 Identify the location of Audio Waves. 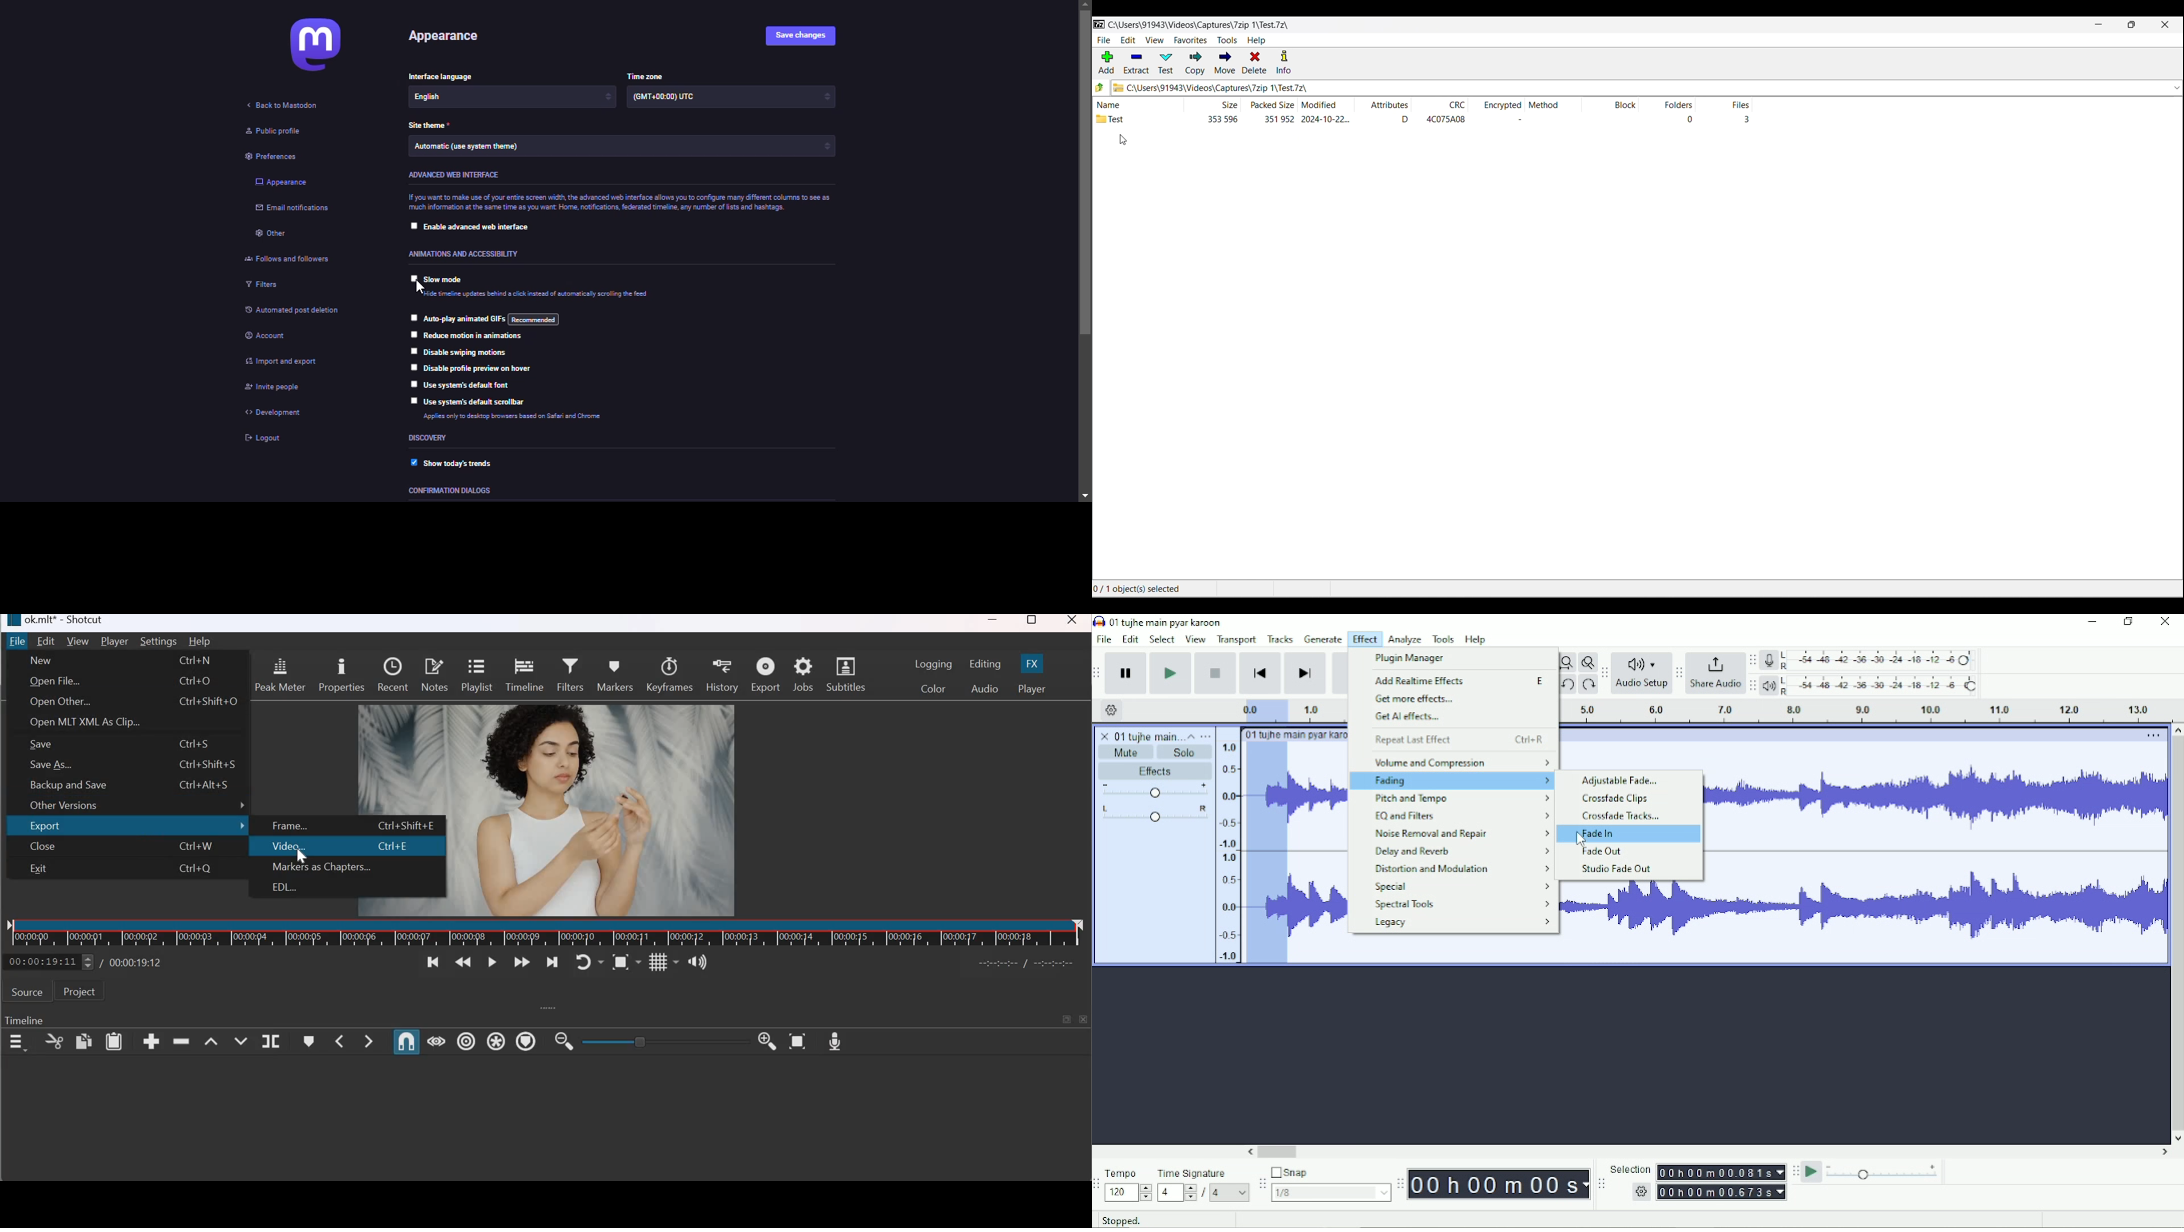
(1318, 796).